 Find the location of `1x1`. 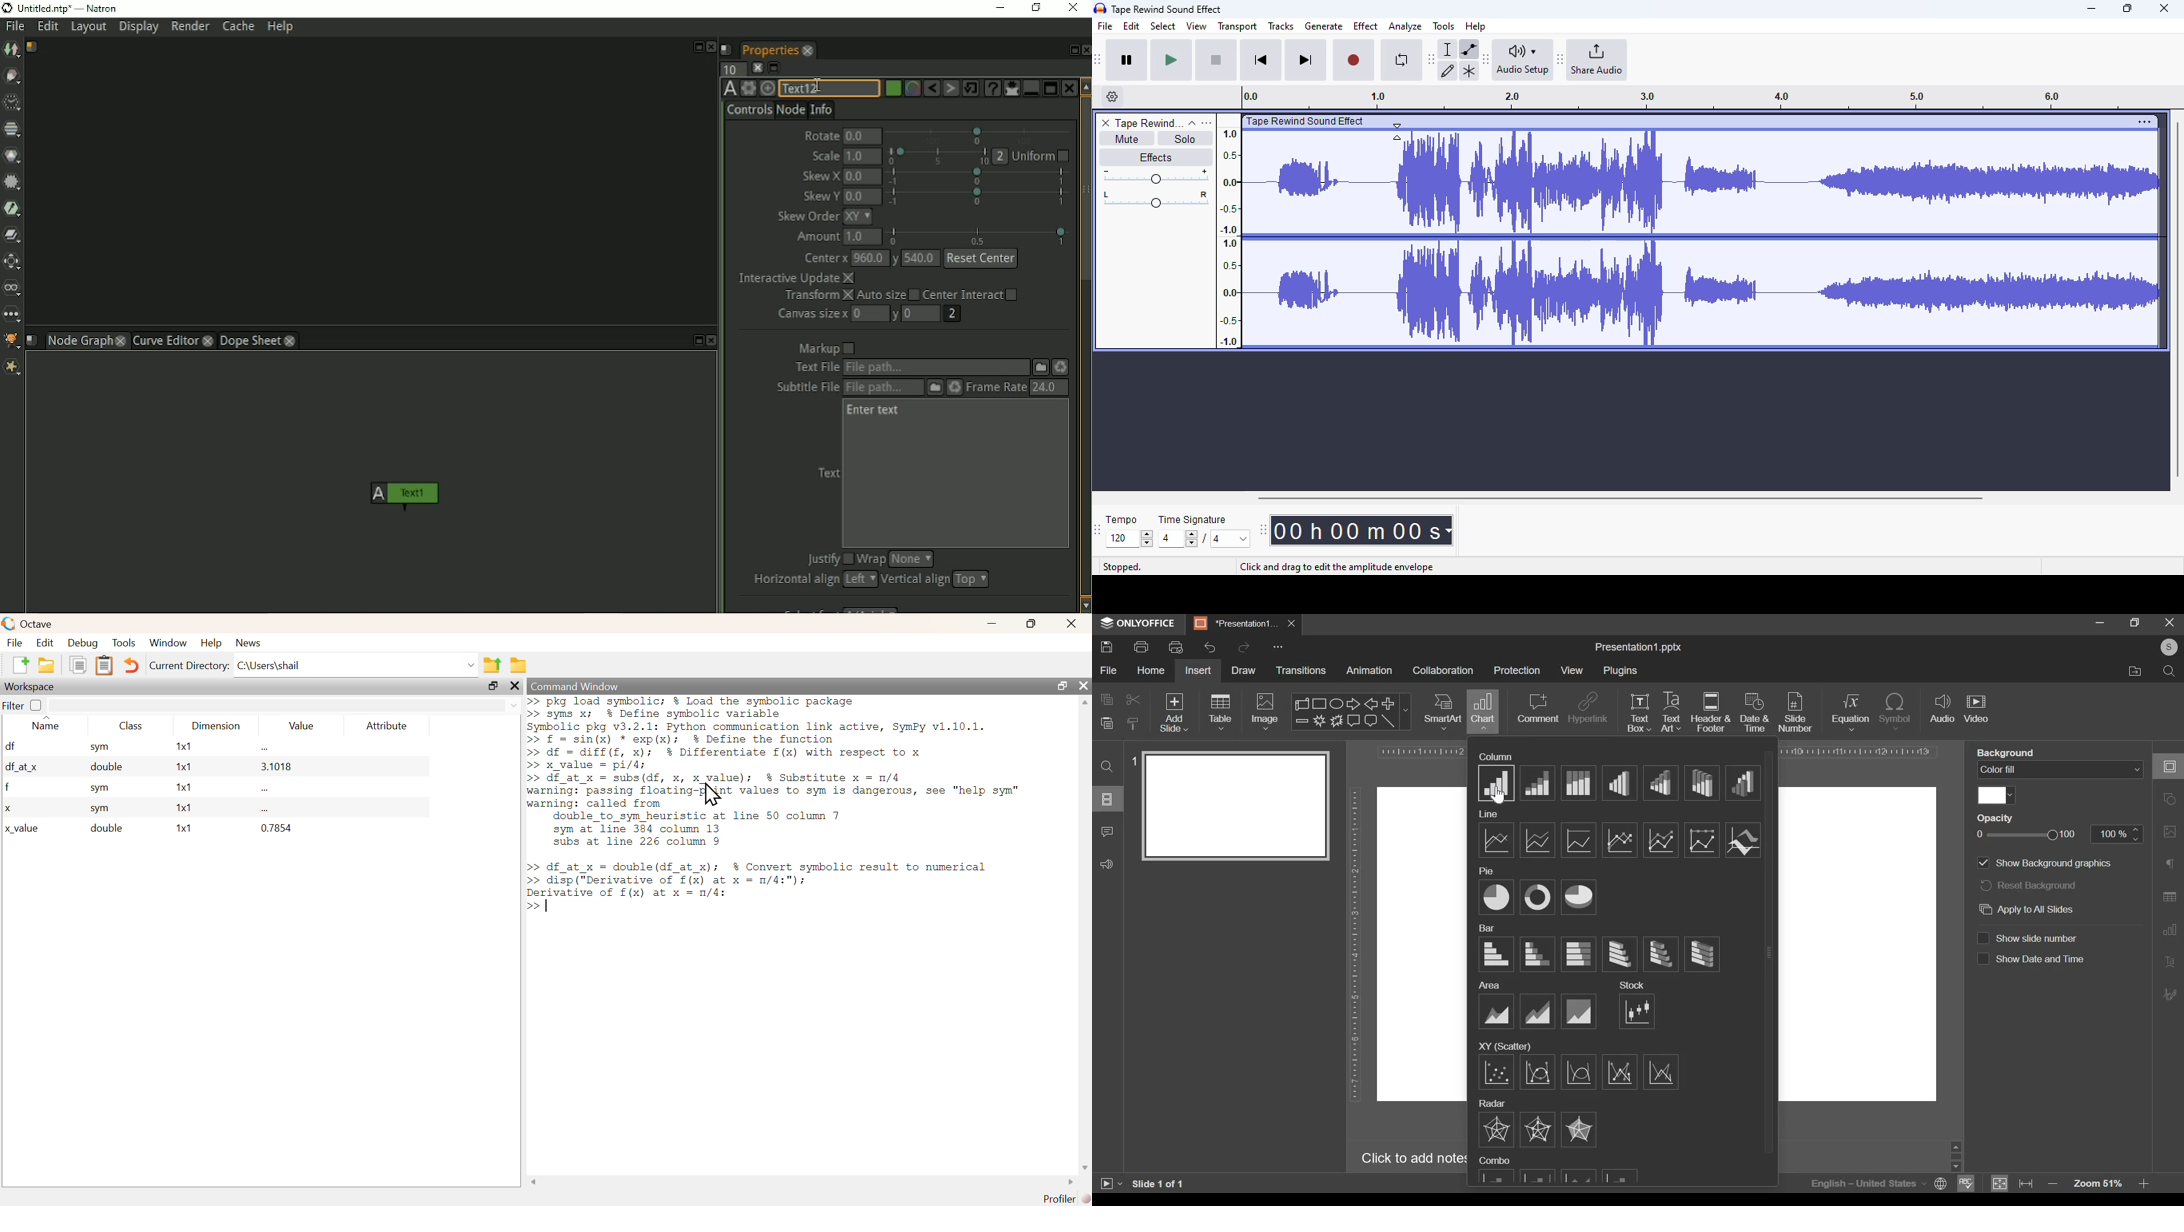

1x1 is located at coordinates (184, 768).